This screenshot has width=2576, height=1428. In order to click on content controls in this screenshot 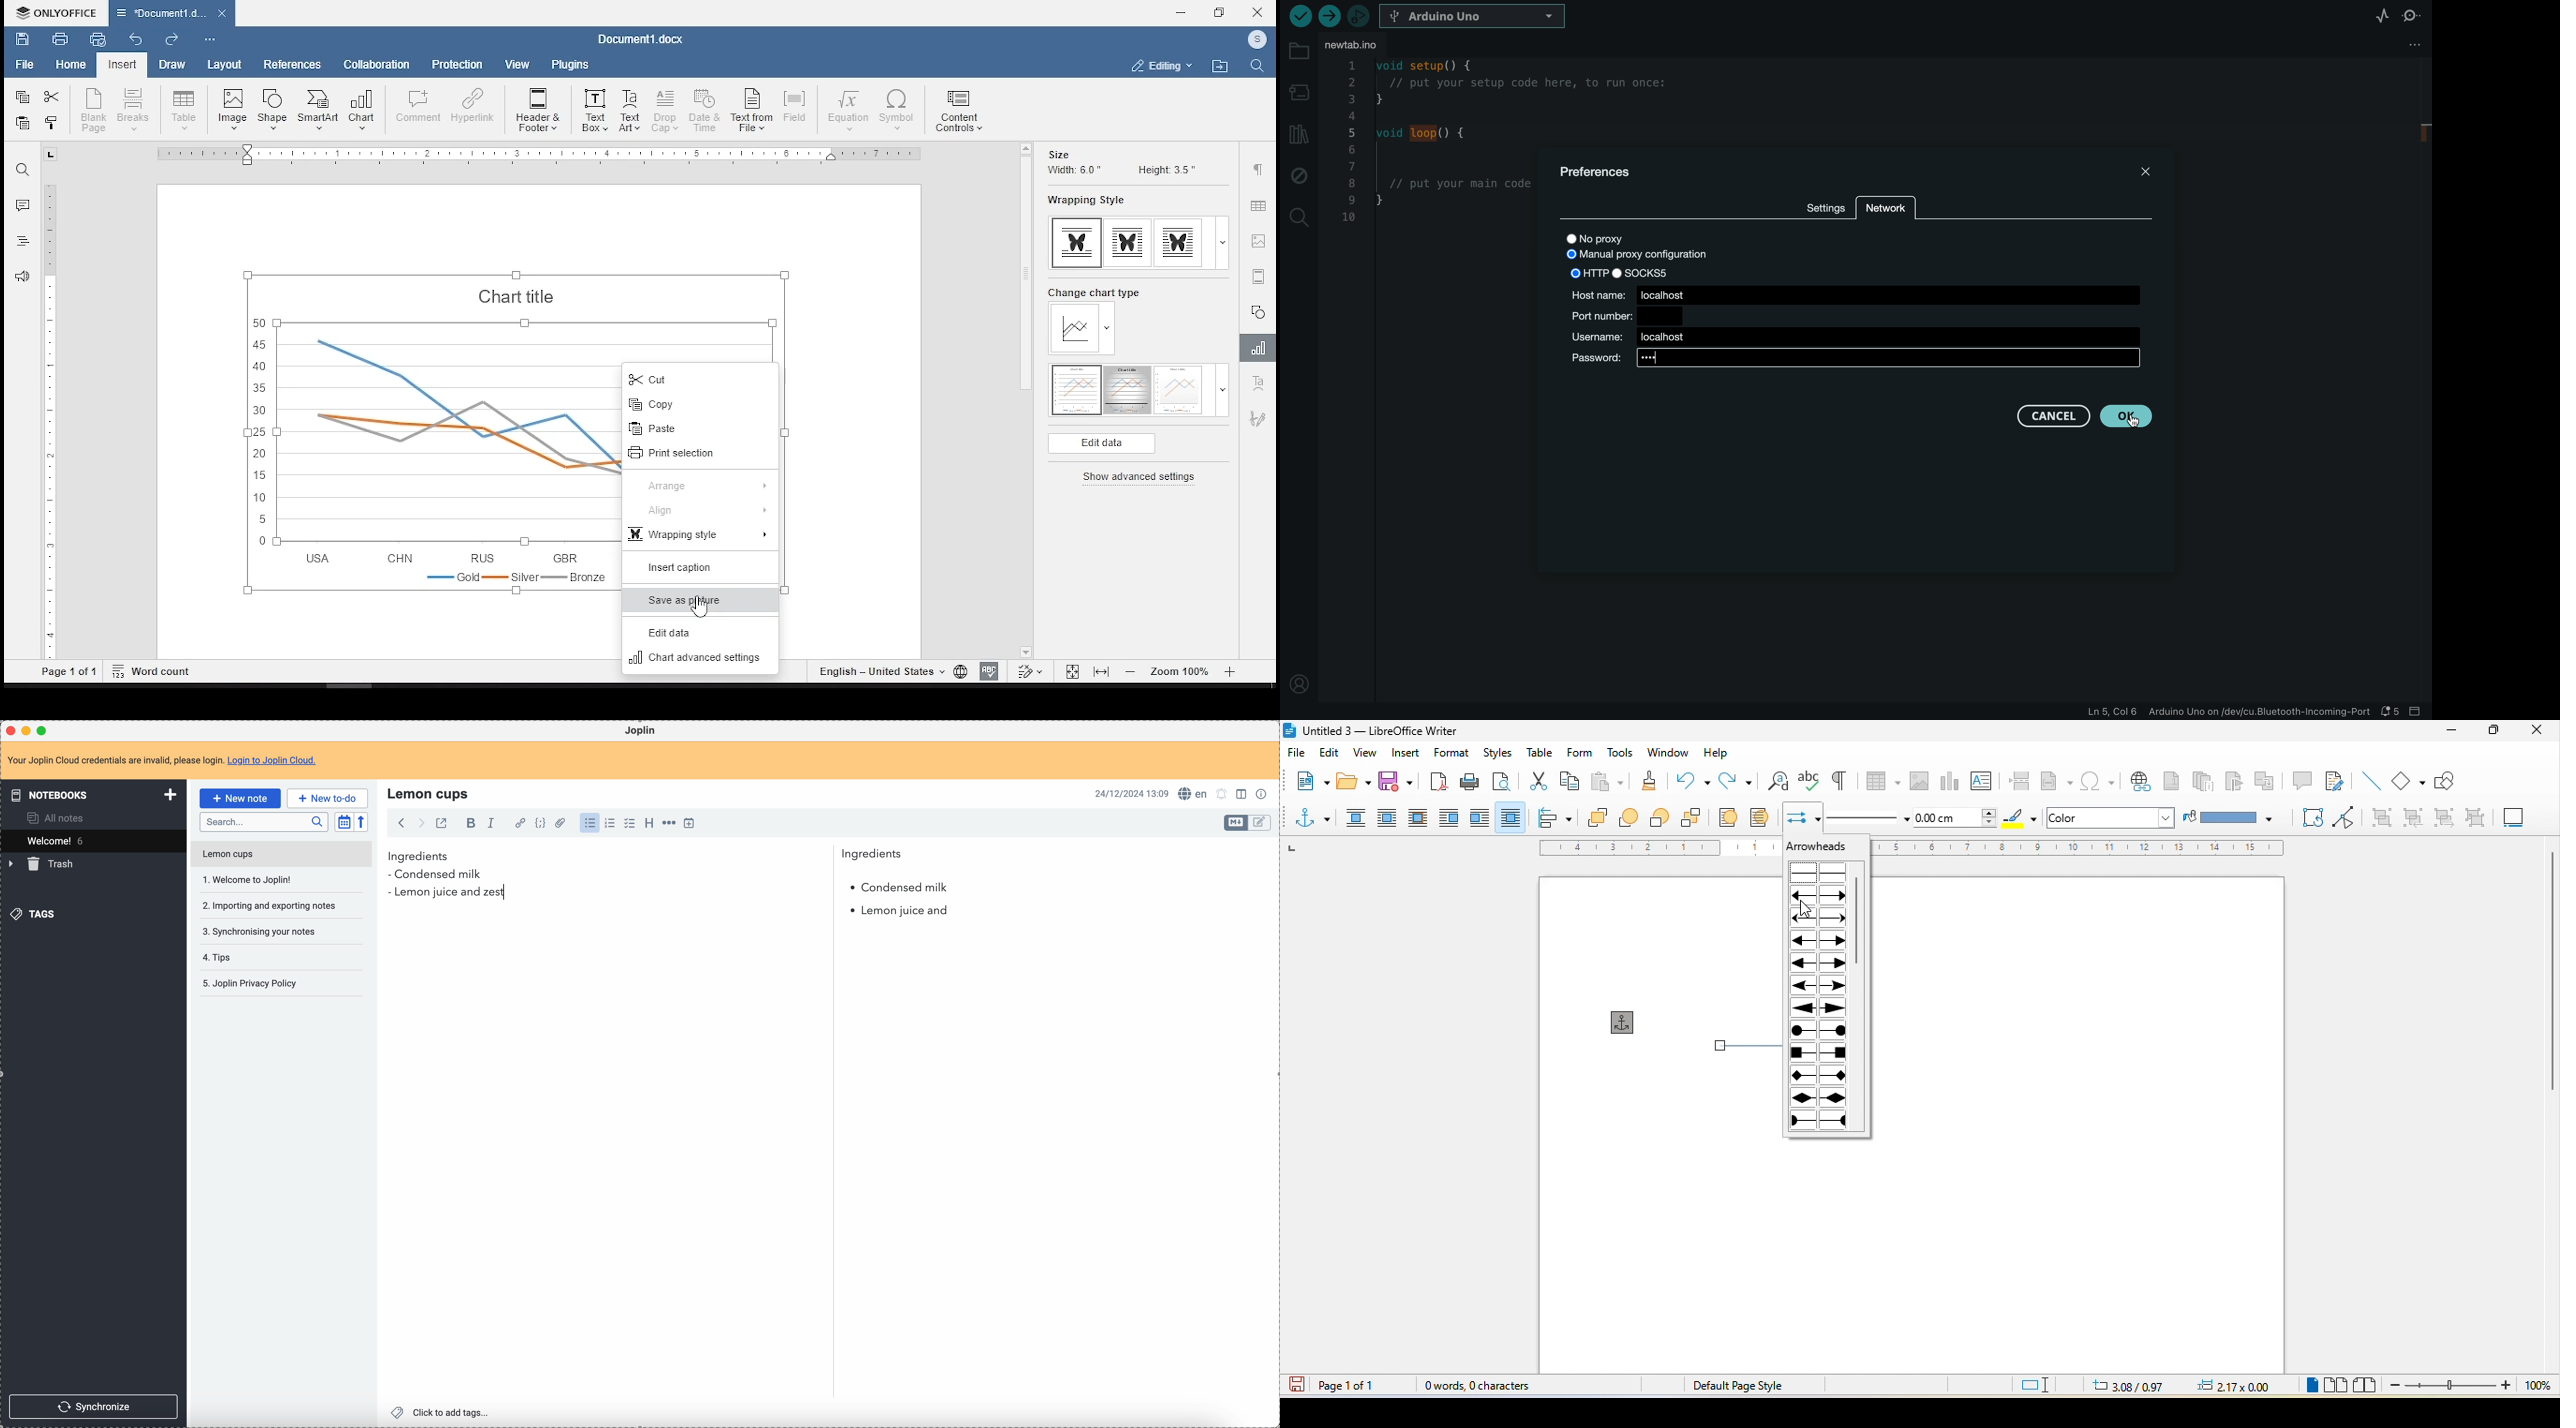, I will do `click(961, 111)`.